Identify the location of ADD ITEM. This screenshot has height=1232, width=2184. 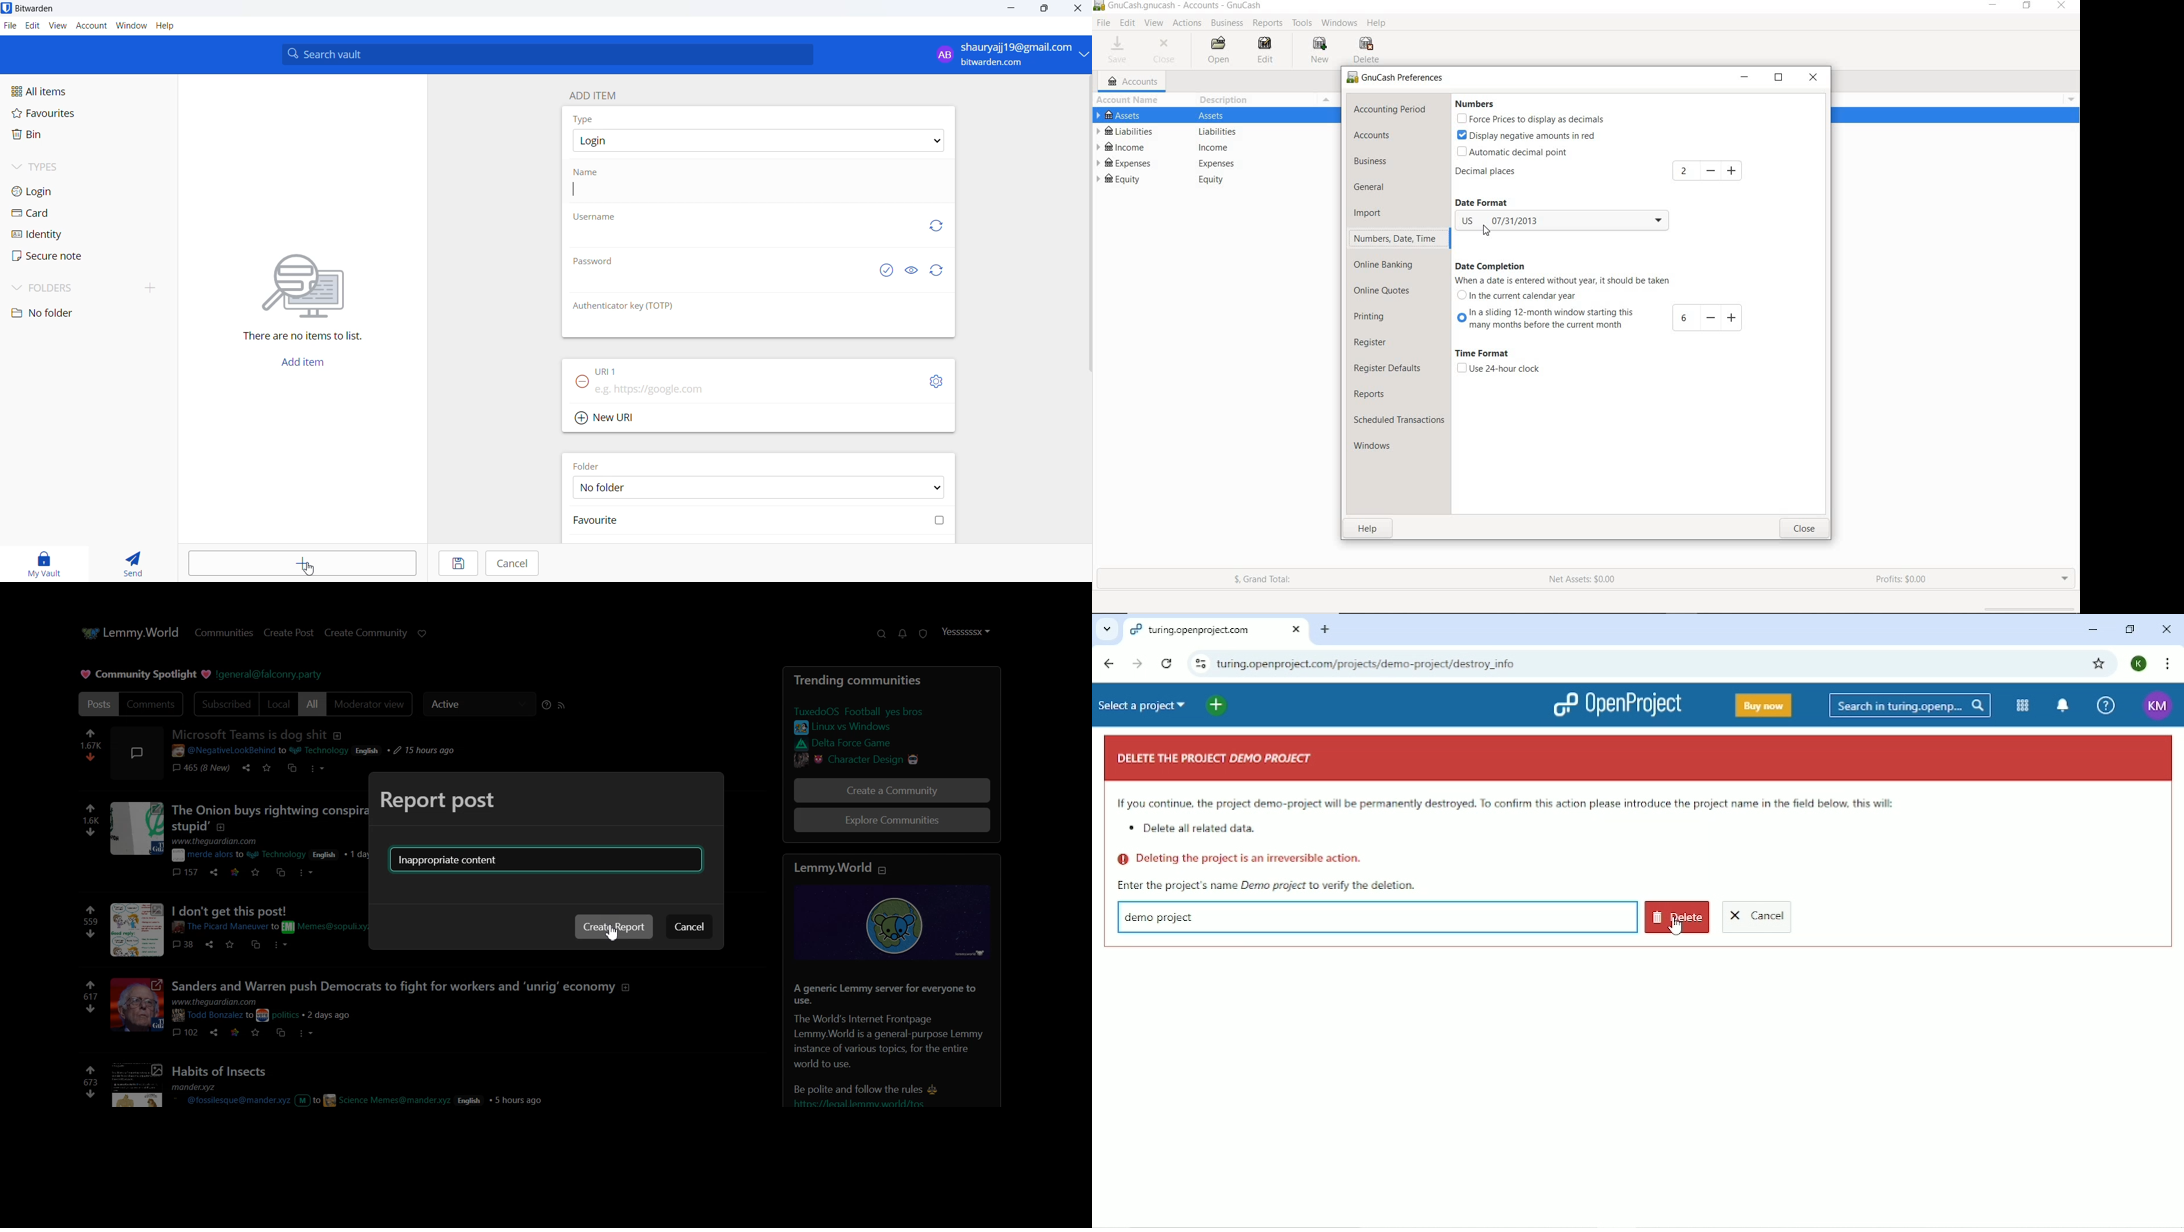
(598, 93).